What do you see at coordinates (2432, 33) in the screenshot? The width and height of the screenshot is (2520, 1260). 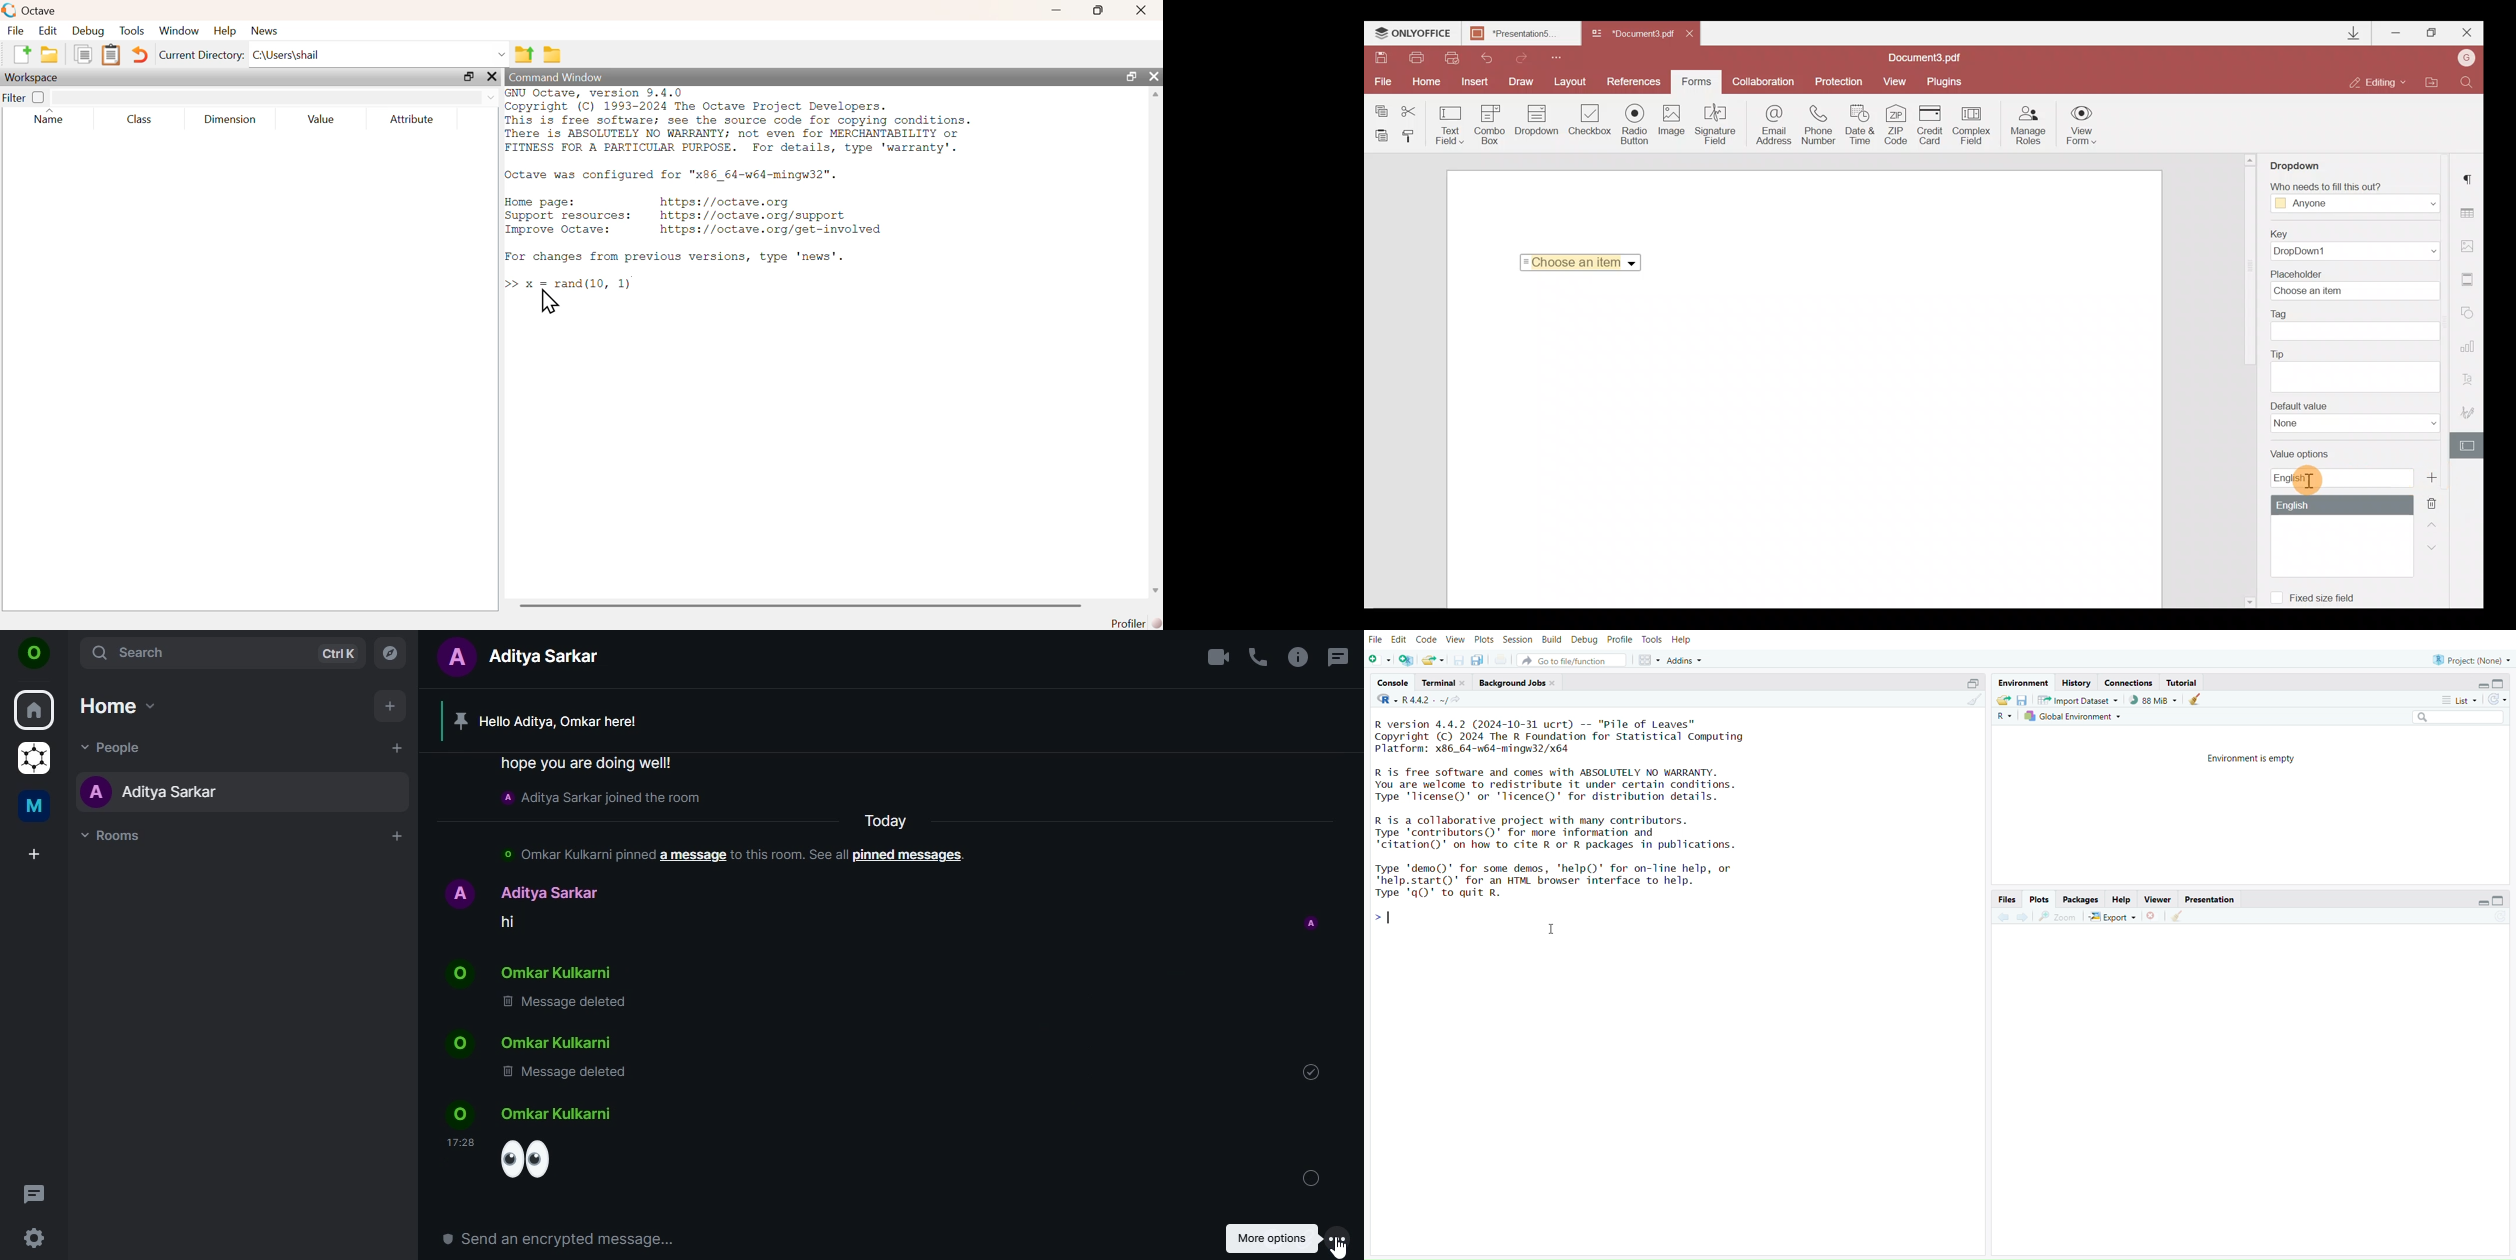 I see `Maximize` at bounding box center [2432, 33].